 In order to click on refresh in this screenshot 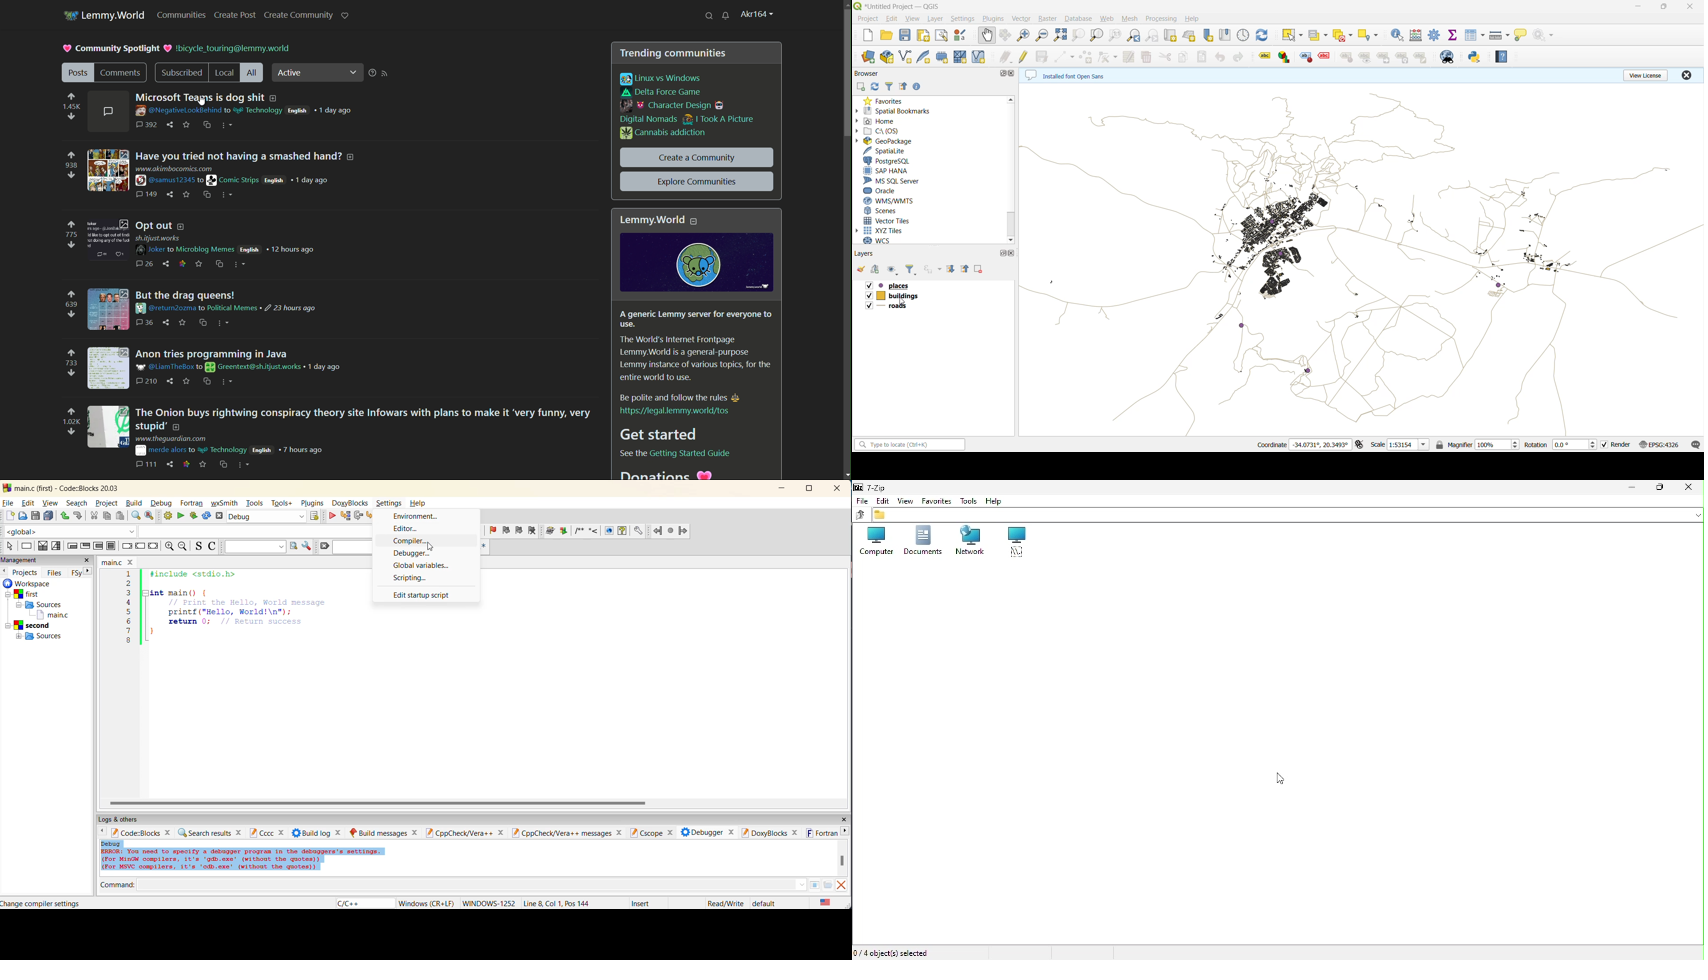, I will do `click(1263, 36)`.